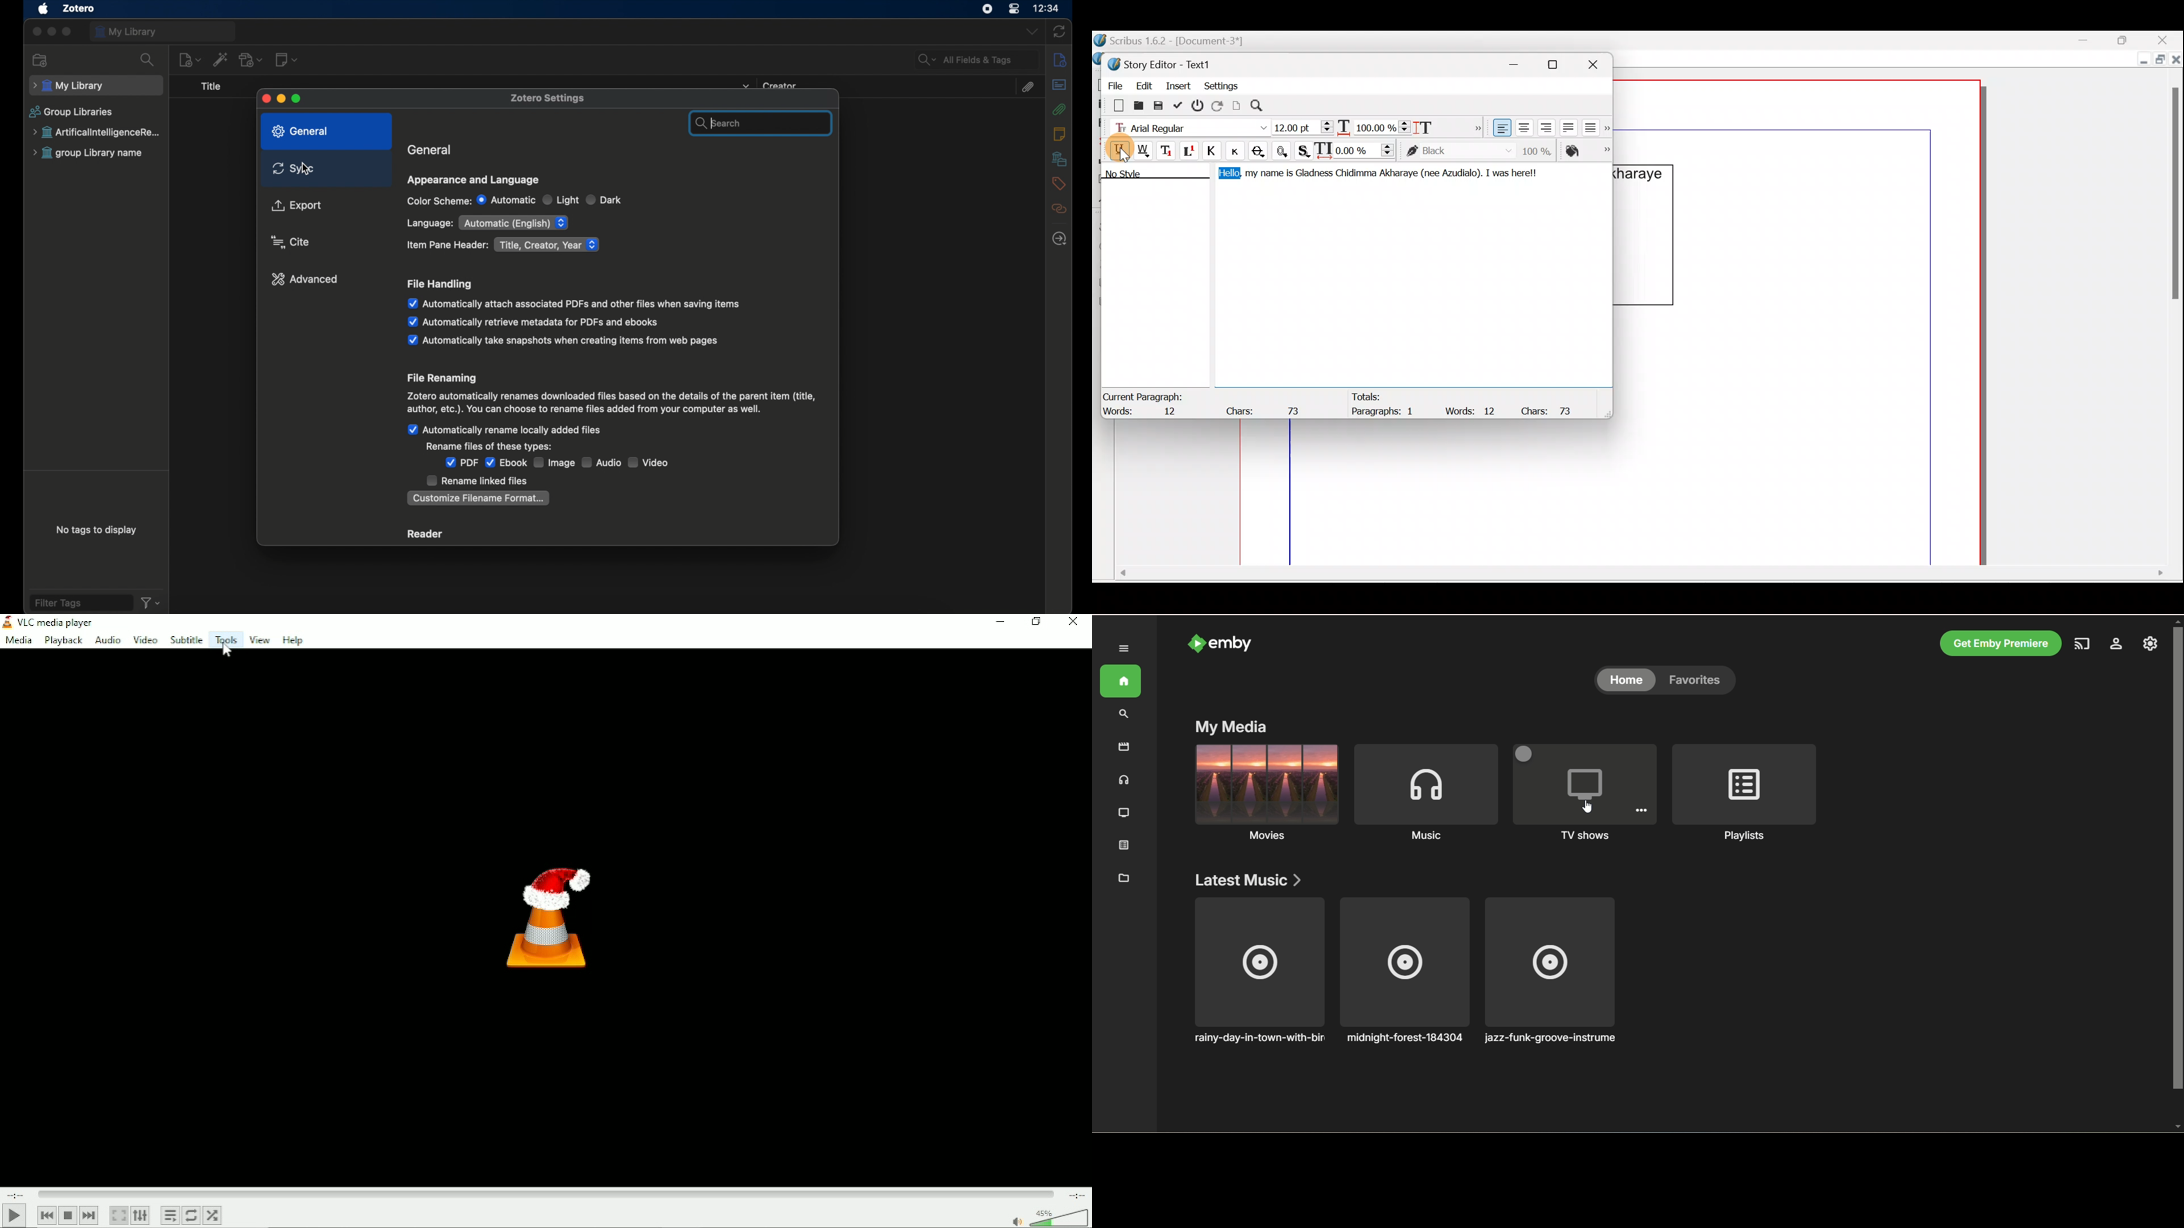  Describe the element at coordinates (478, 499) in the screenshot. I see `customize filename format` at that location.